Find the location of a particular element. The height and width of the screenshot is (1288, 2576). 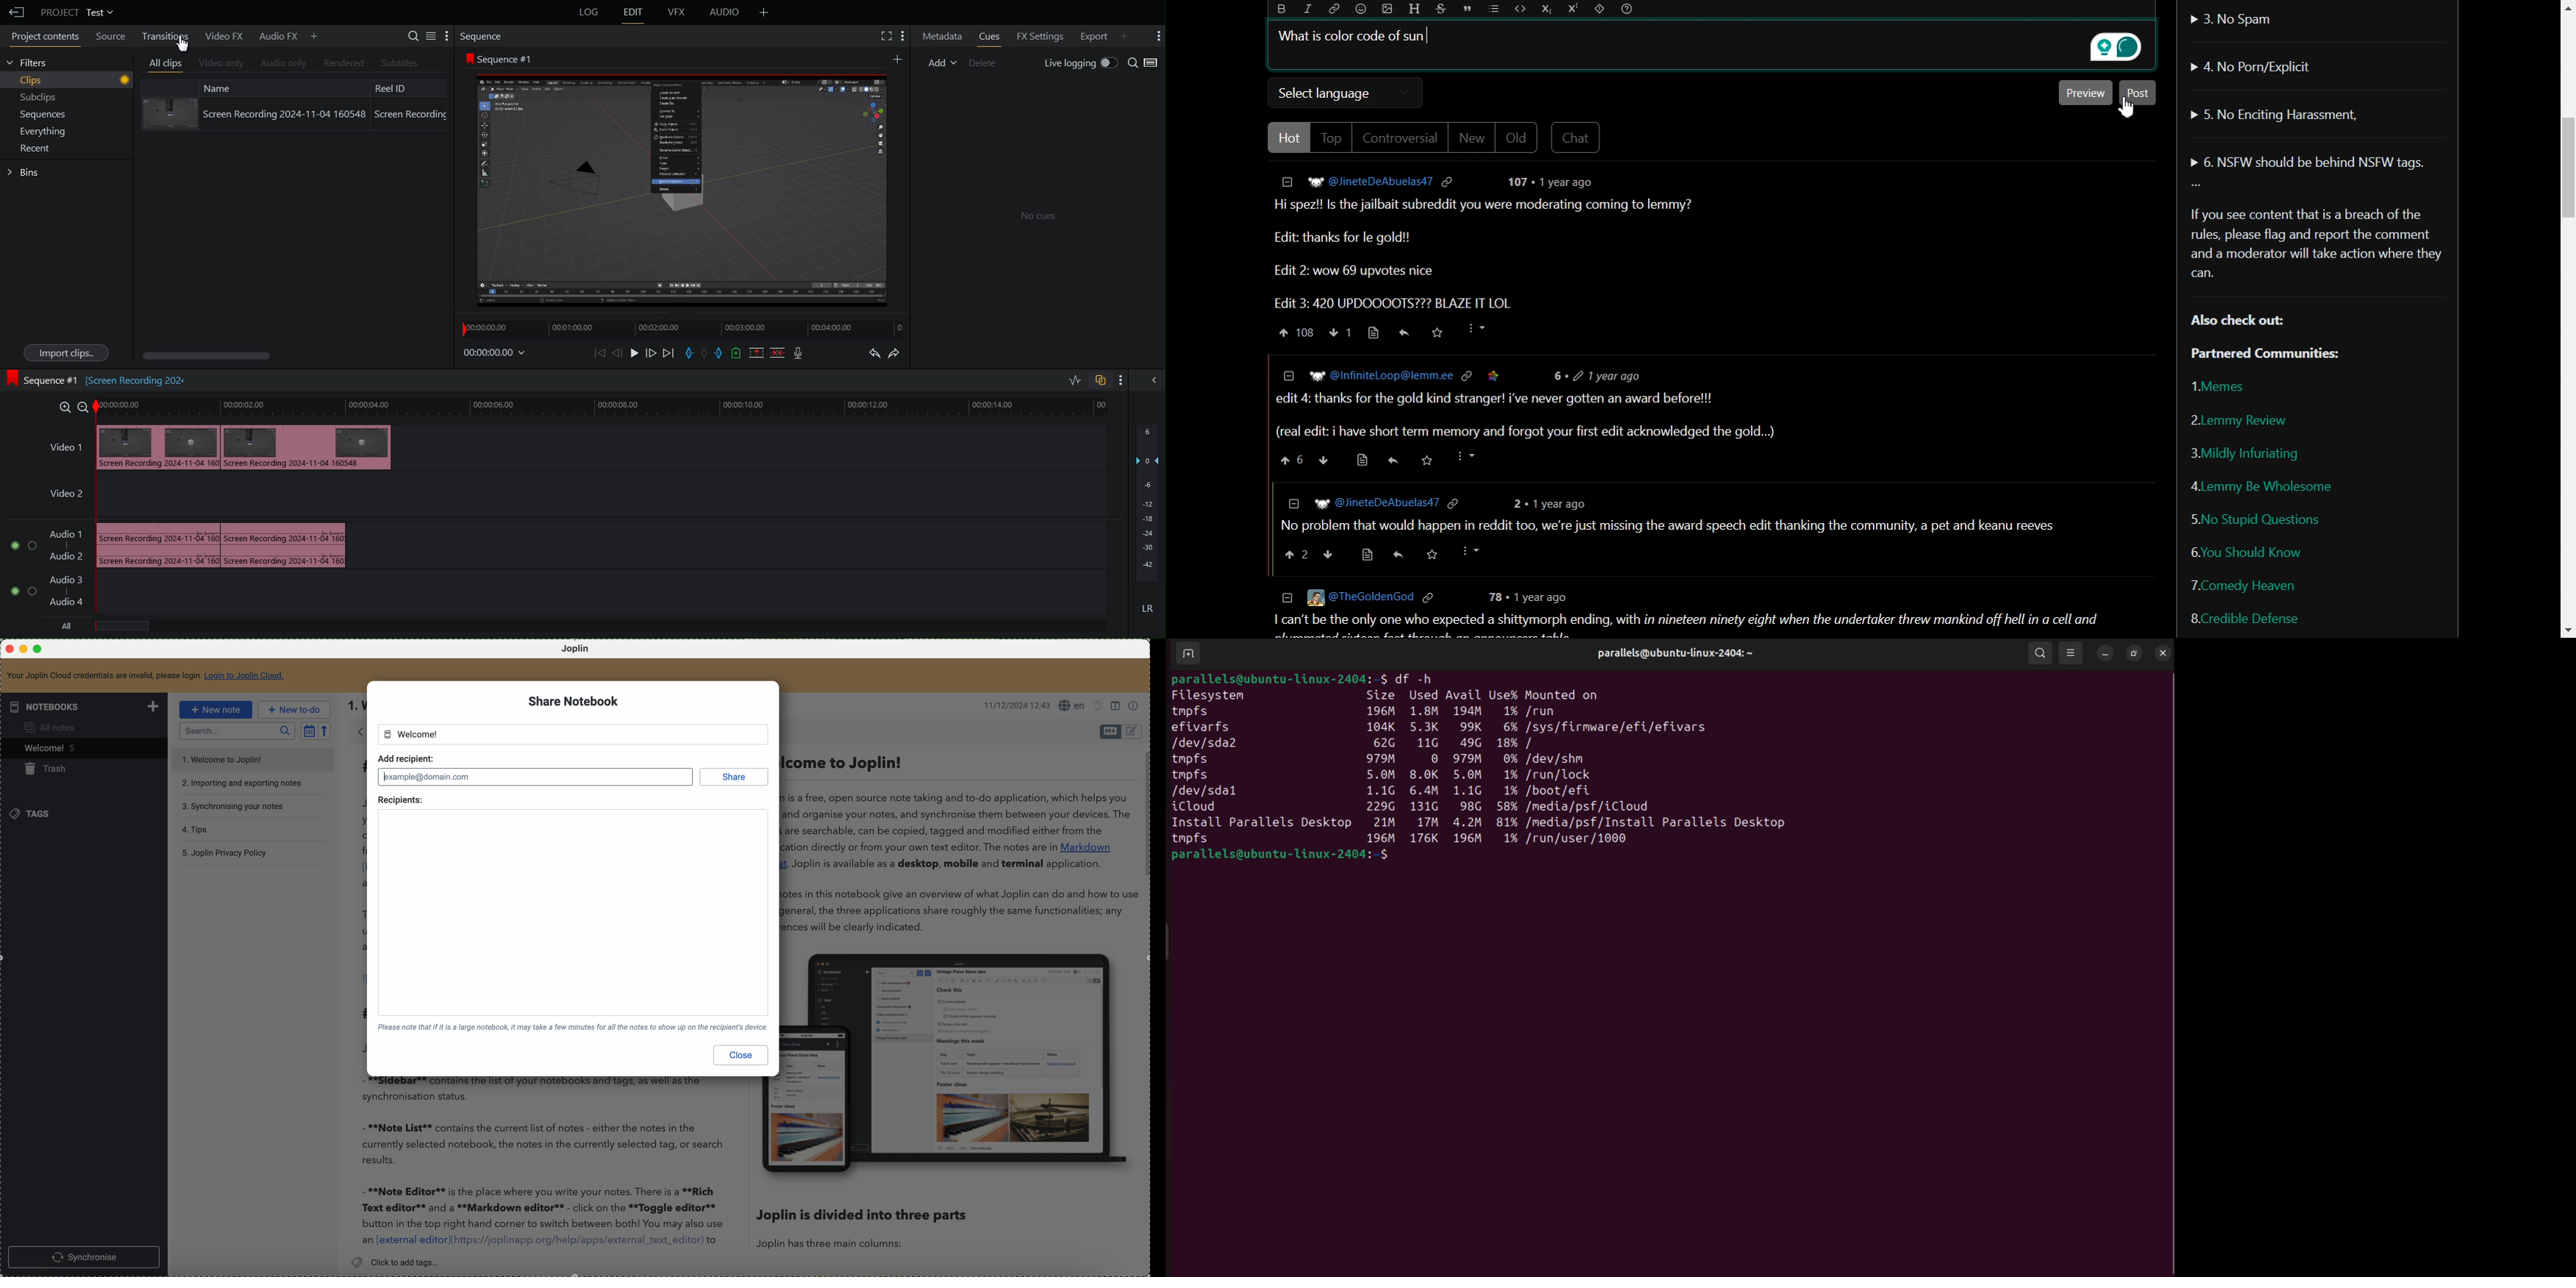

Joplin is divided into three parts Joplin has three main columns: is located at coordinates (862, 1228).